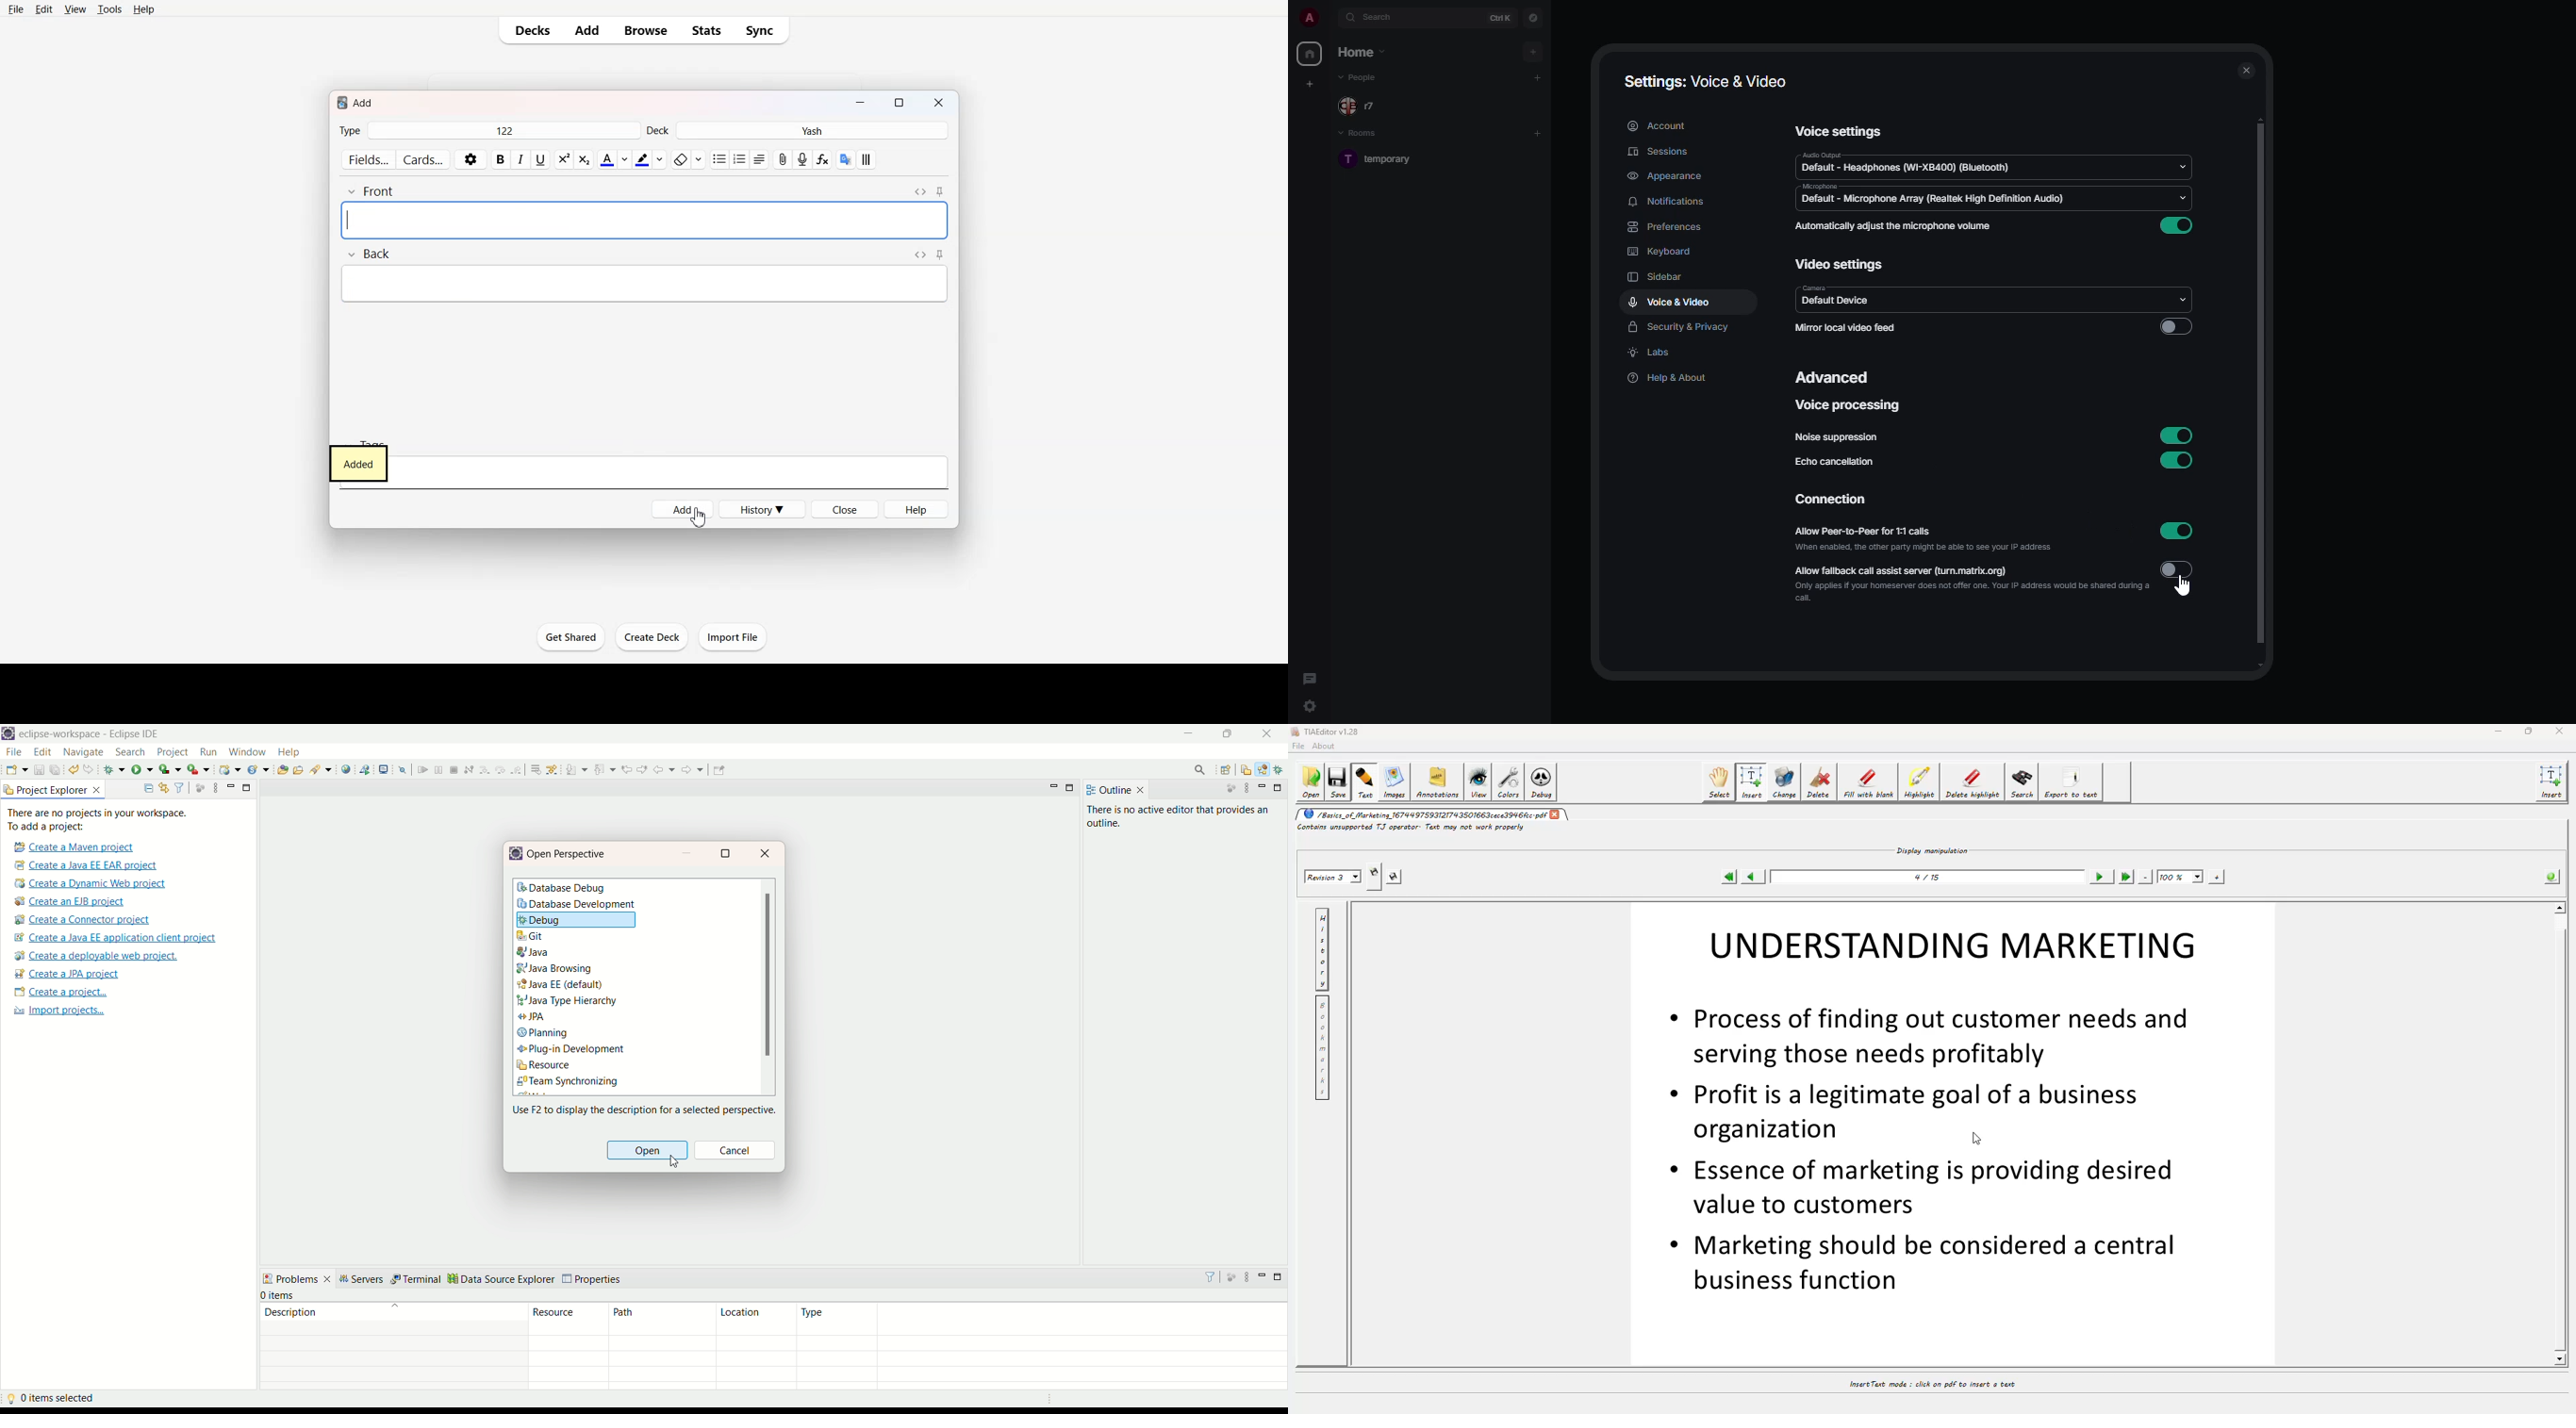 The height and width of the screenshot is (1428, 2576). Describe the element at coordinates (9, 734) in the screenshot. I see `logo` at that location.